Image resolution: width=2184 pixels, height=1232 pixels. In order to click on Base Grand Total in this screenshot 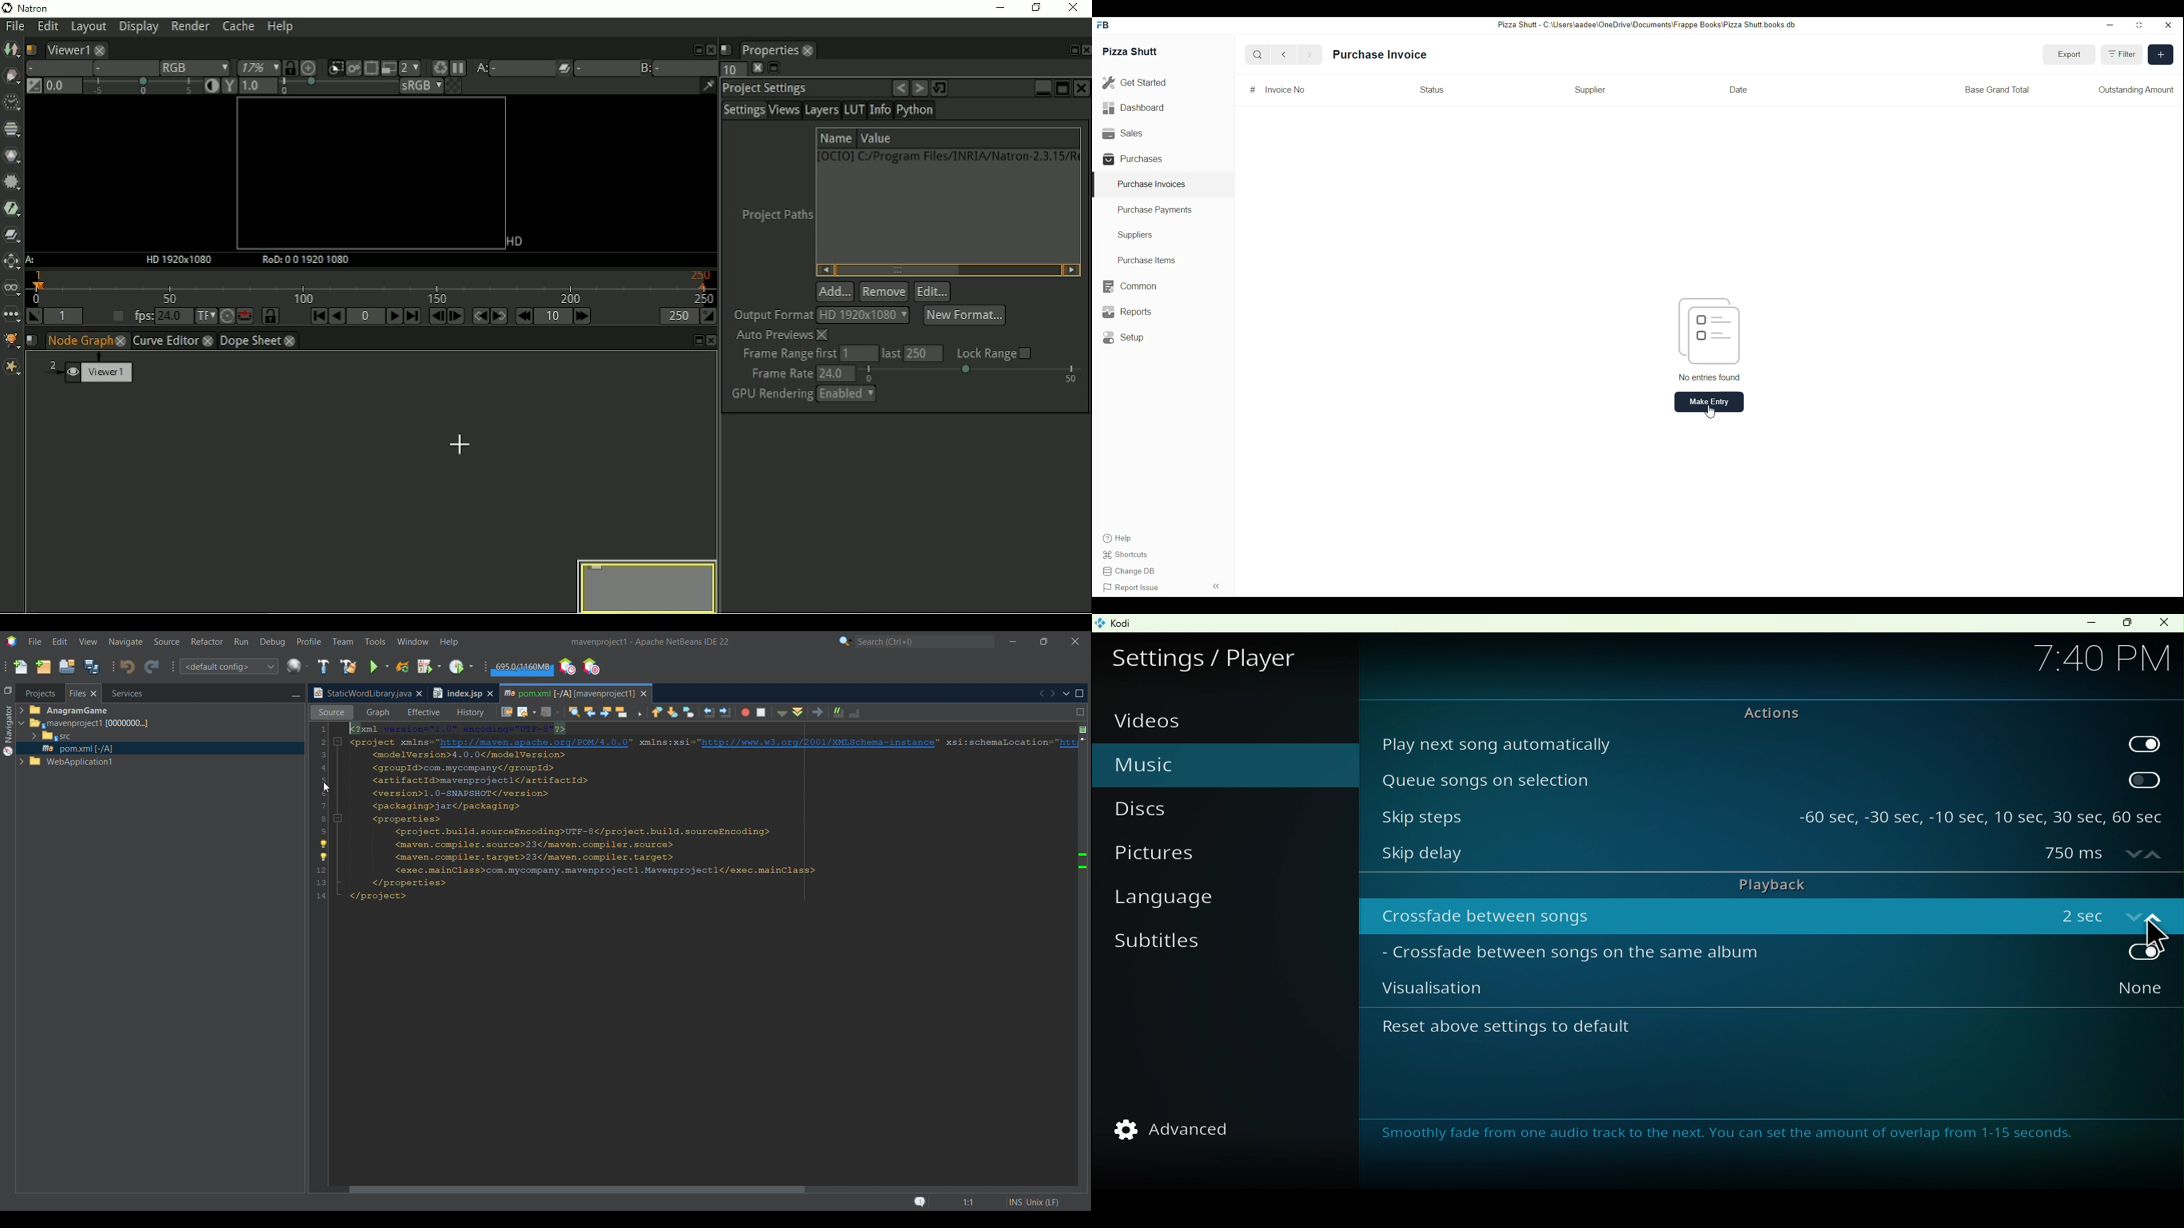, I will do `click(1998, 89)`.